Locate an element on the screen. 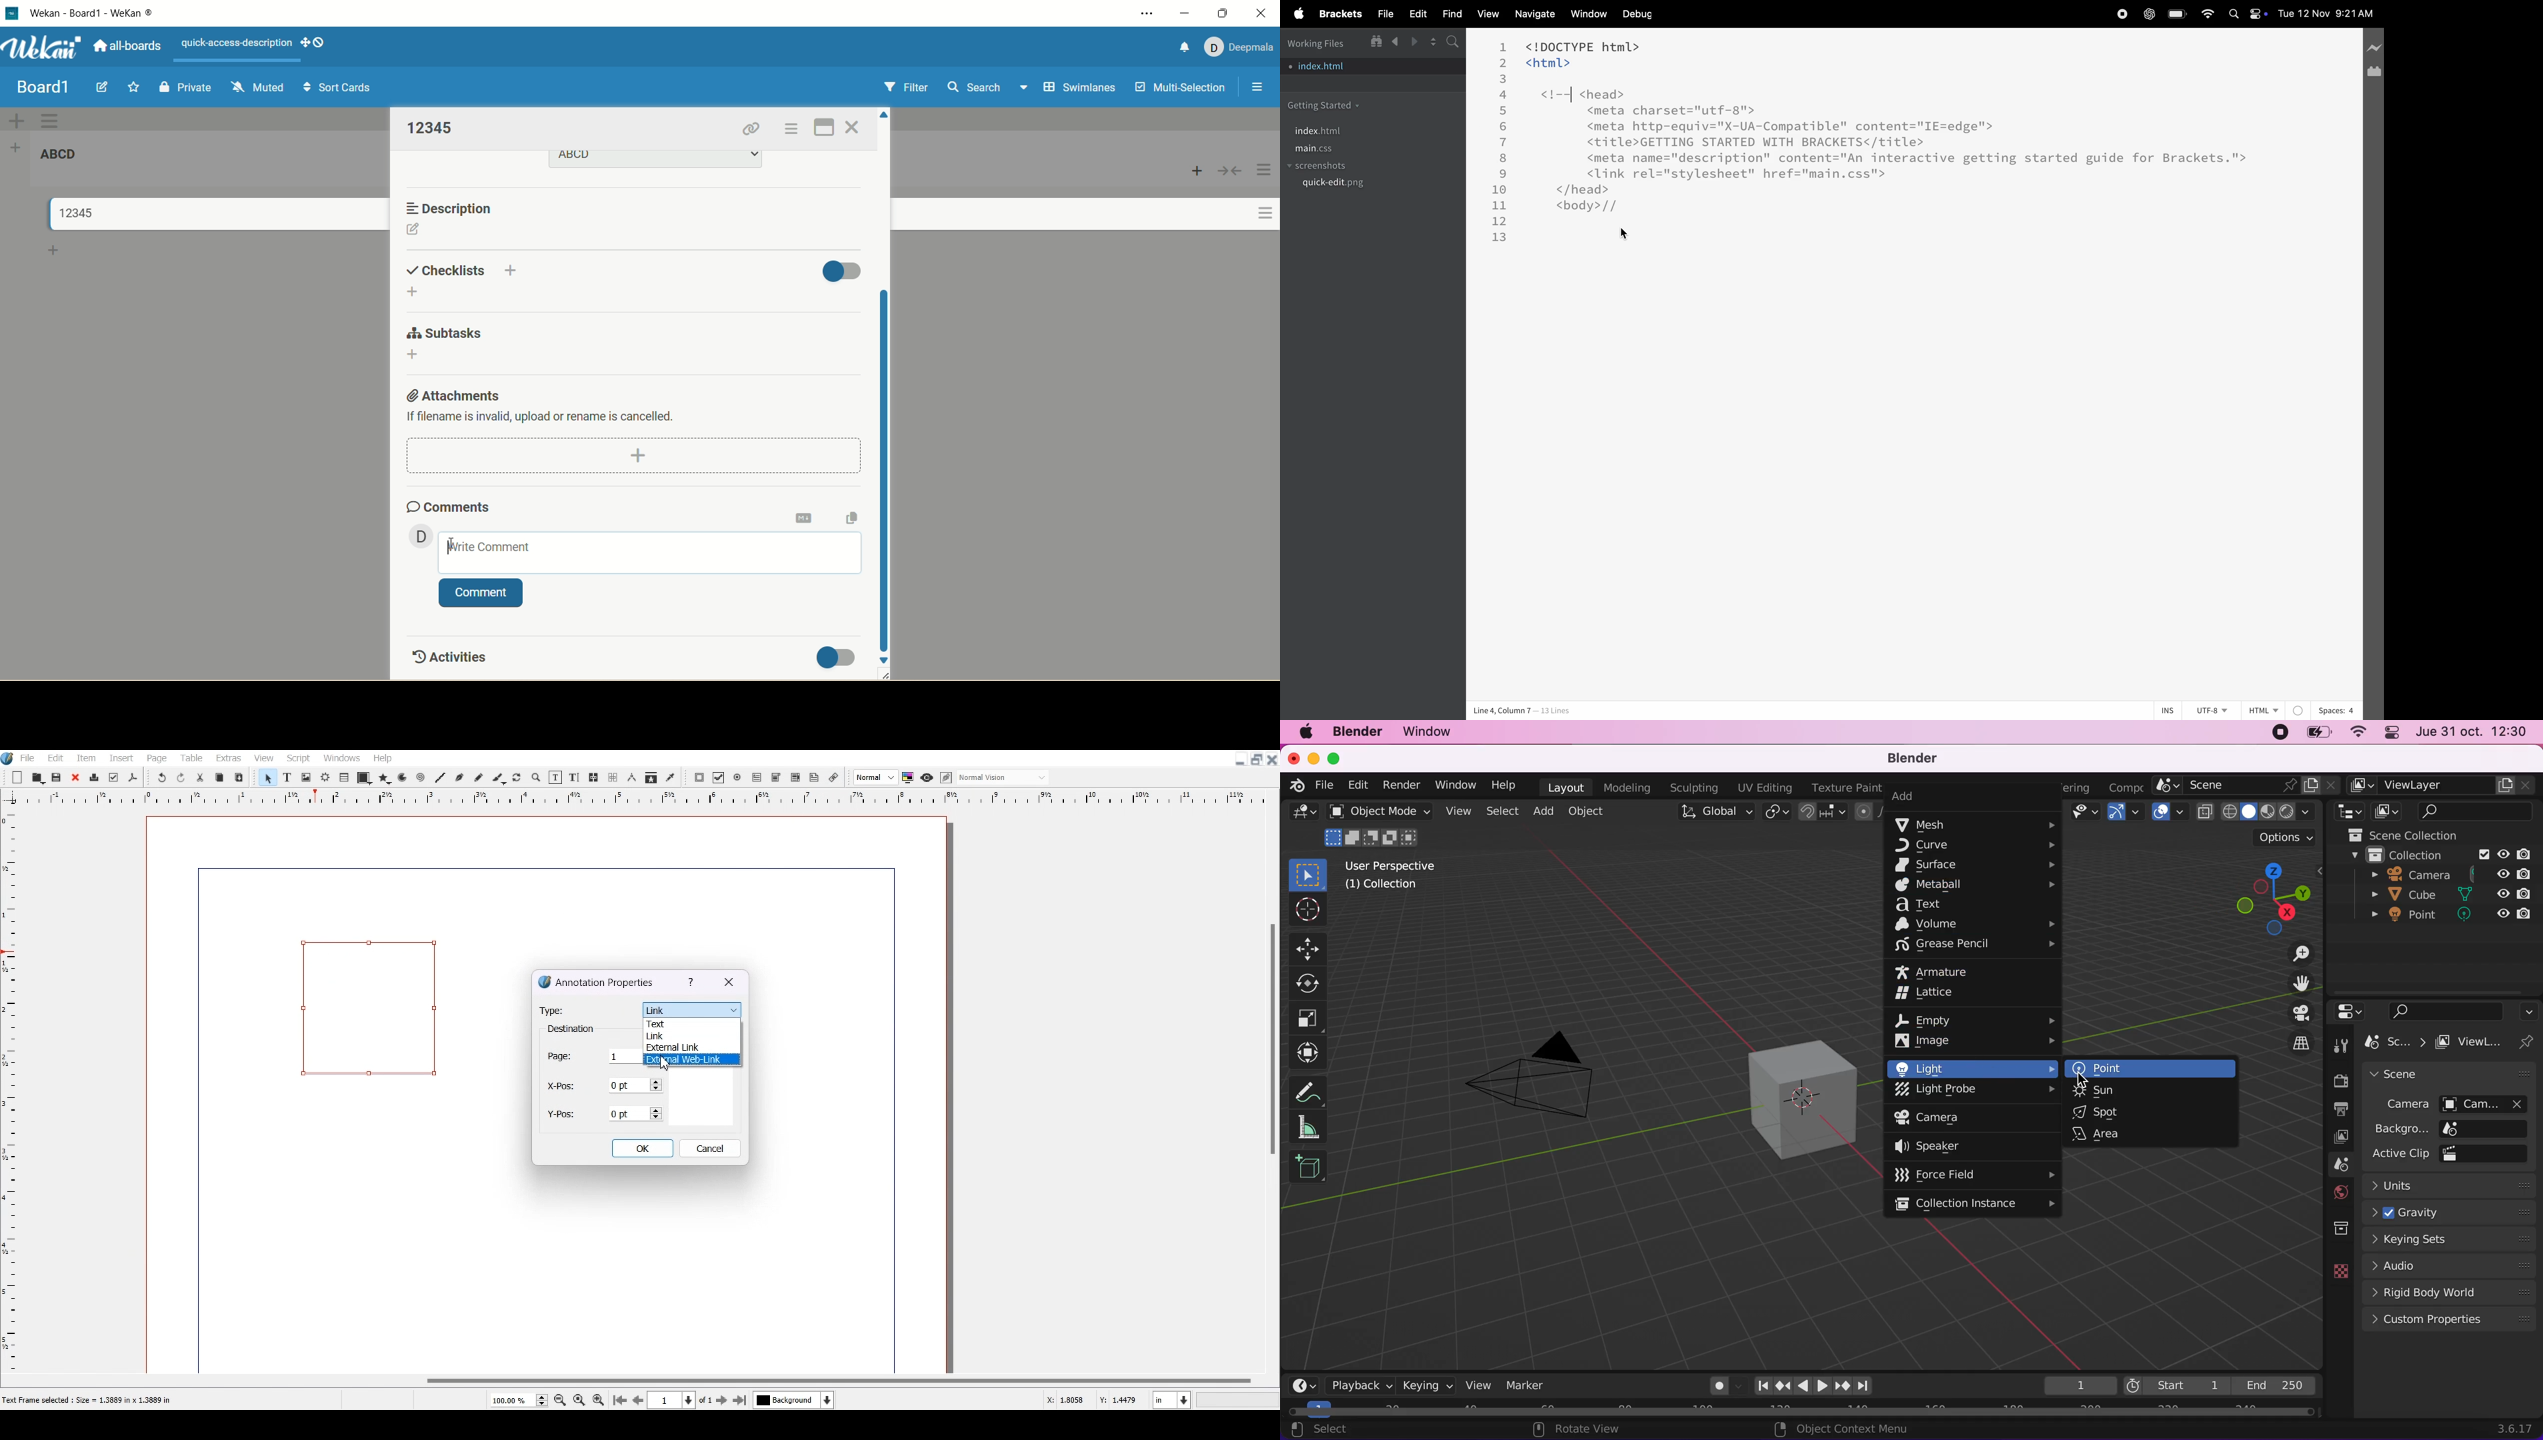 The image size is (2548, 1456). playback is located at coordinates (1355, 1384).